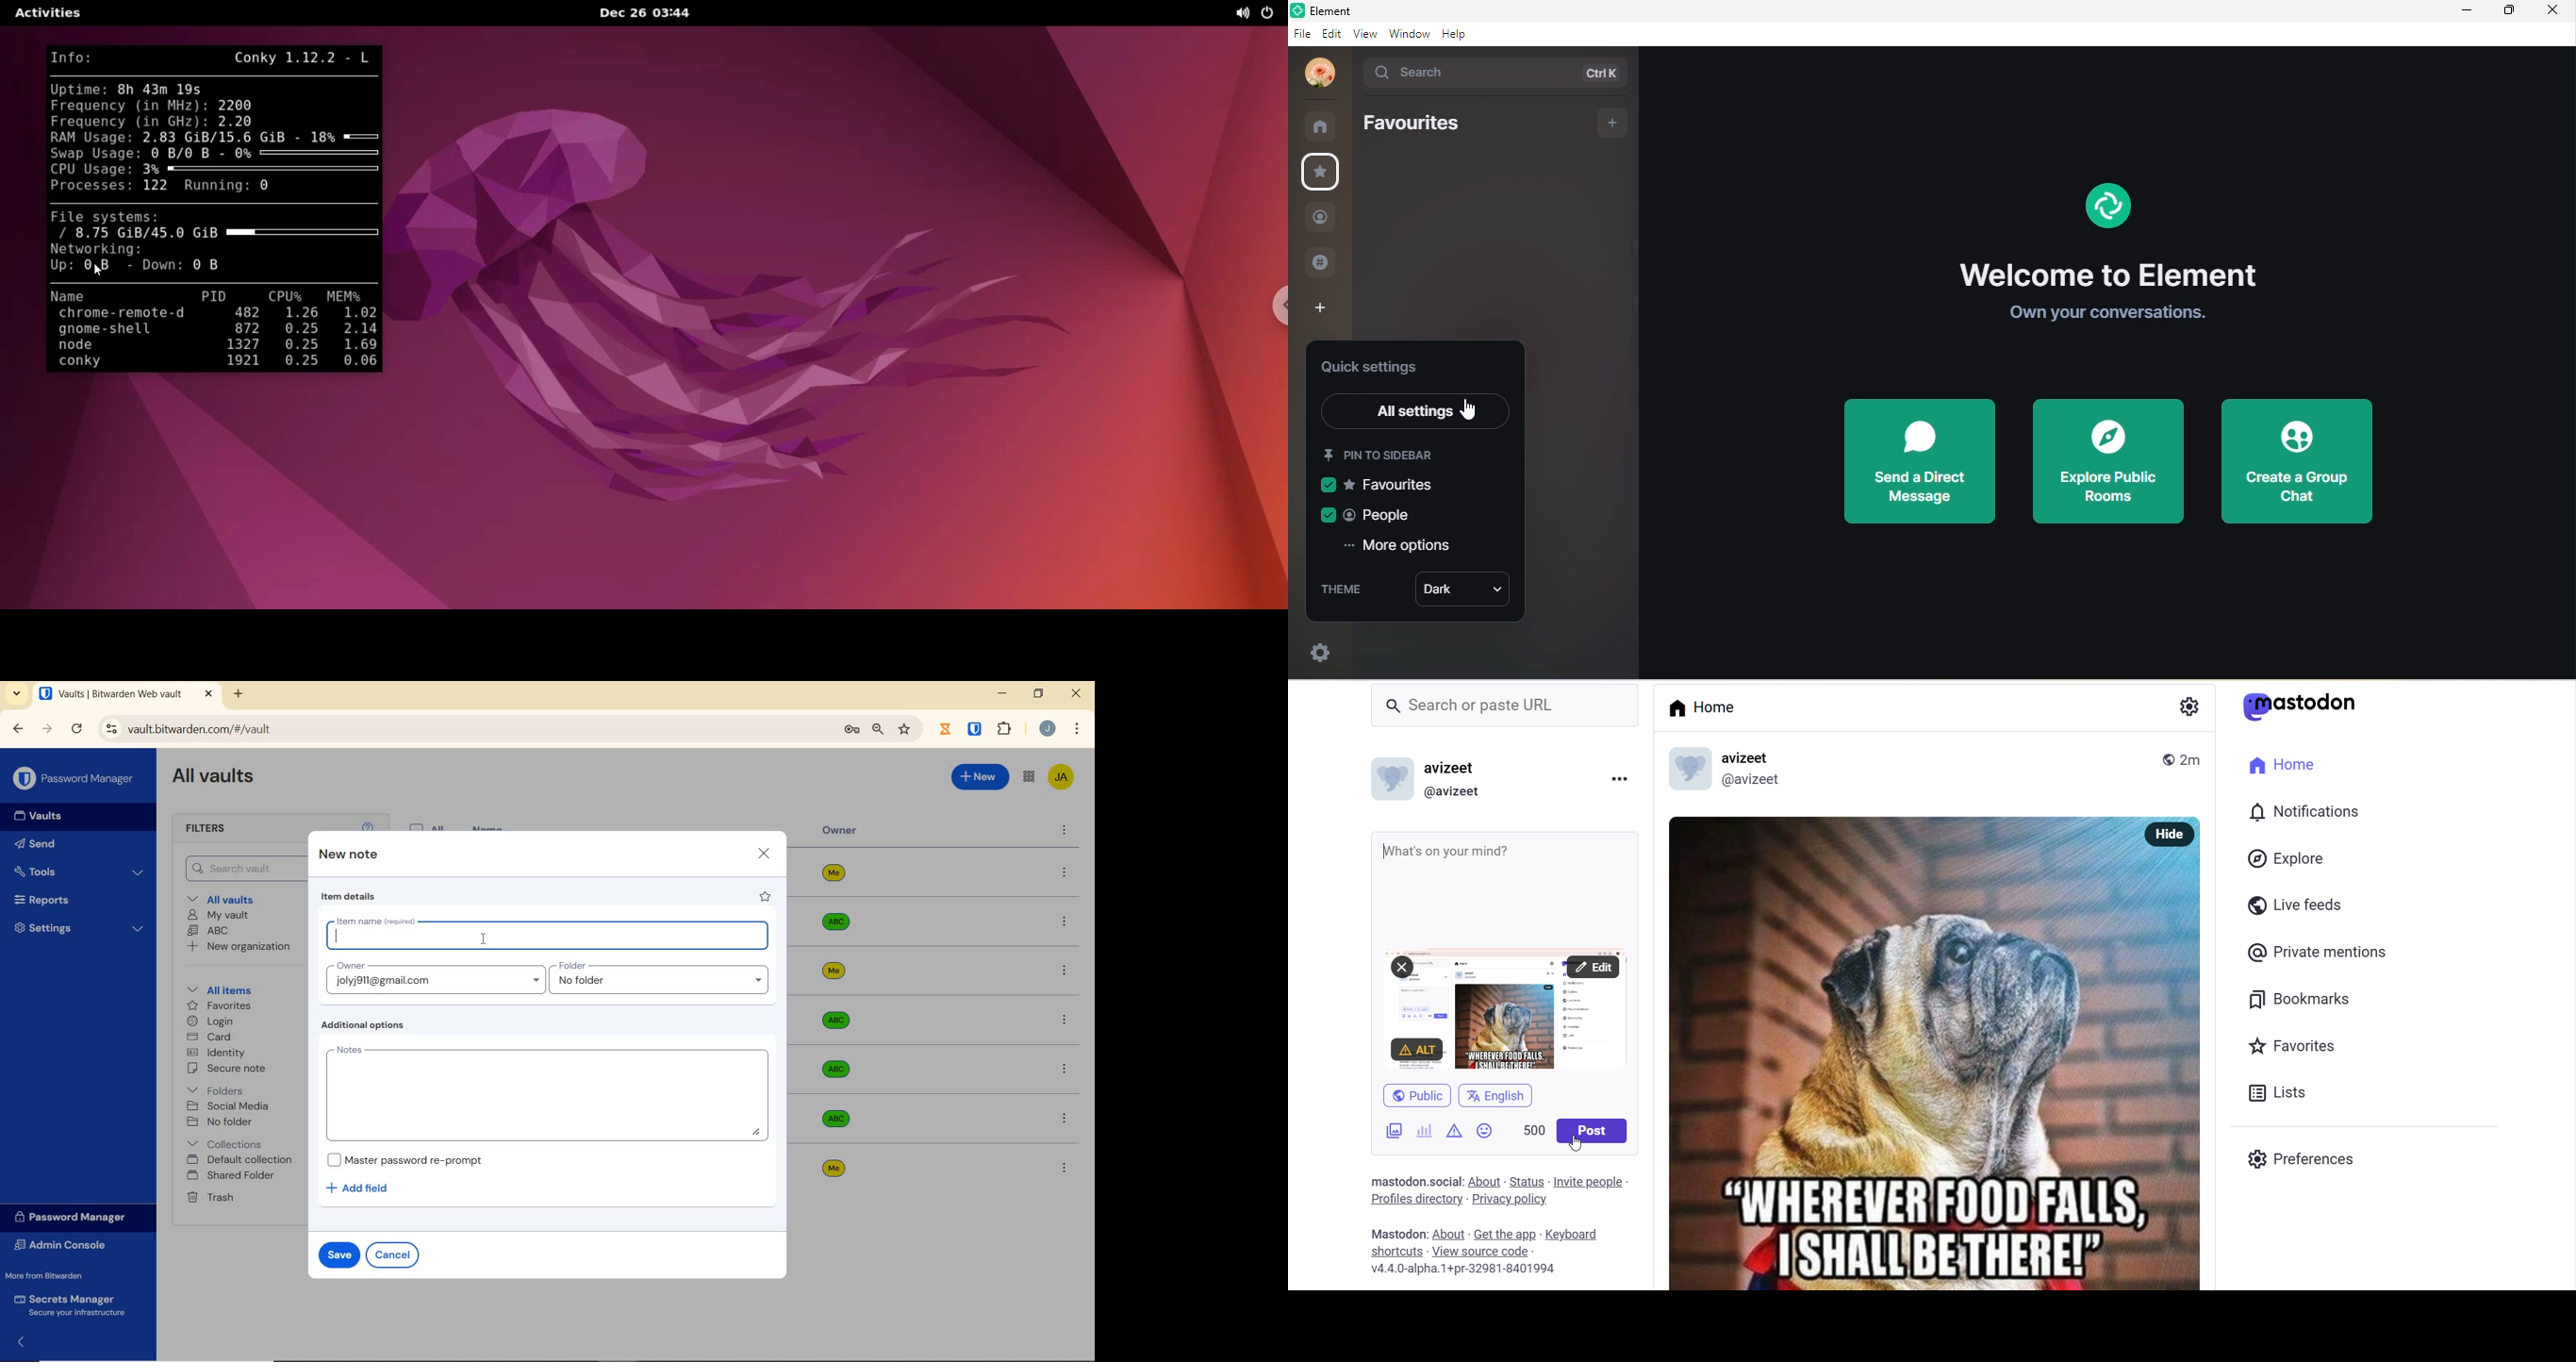  Describe the element at coordinates (2291, 904) in the screenshot. I see `live feed` at that location.